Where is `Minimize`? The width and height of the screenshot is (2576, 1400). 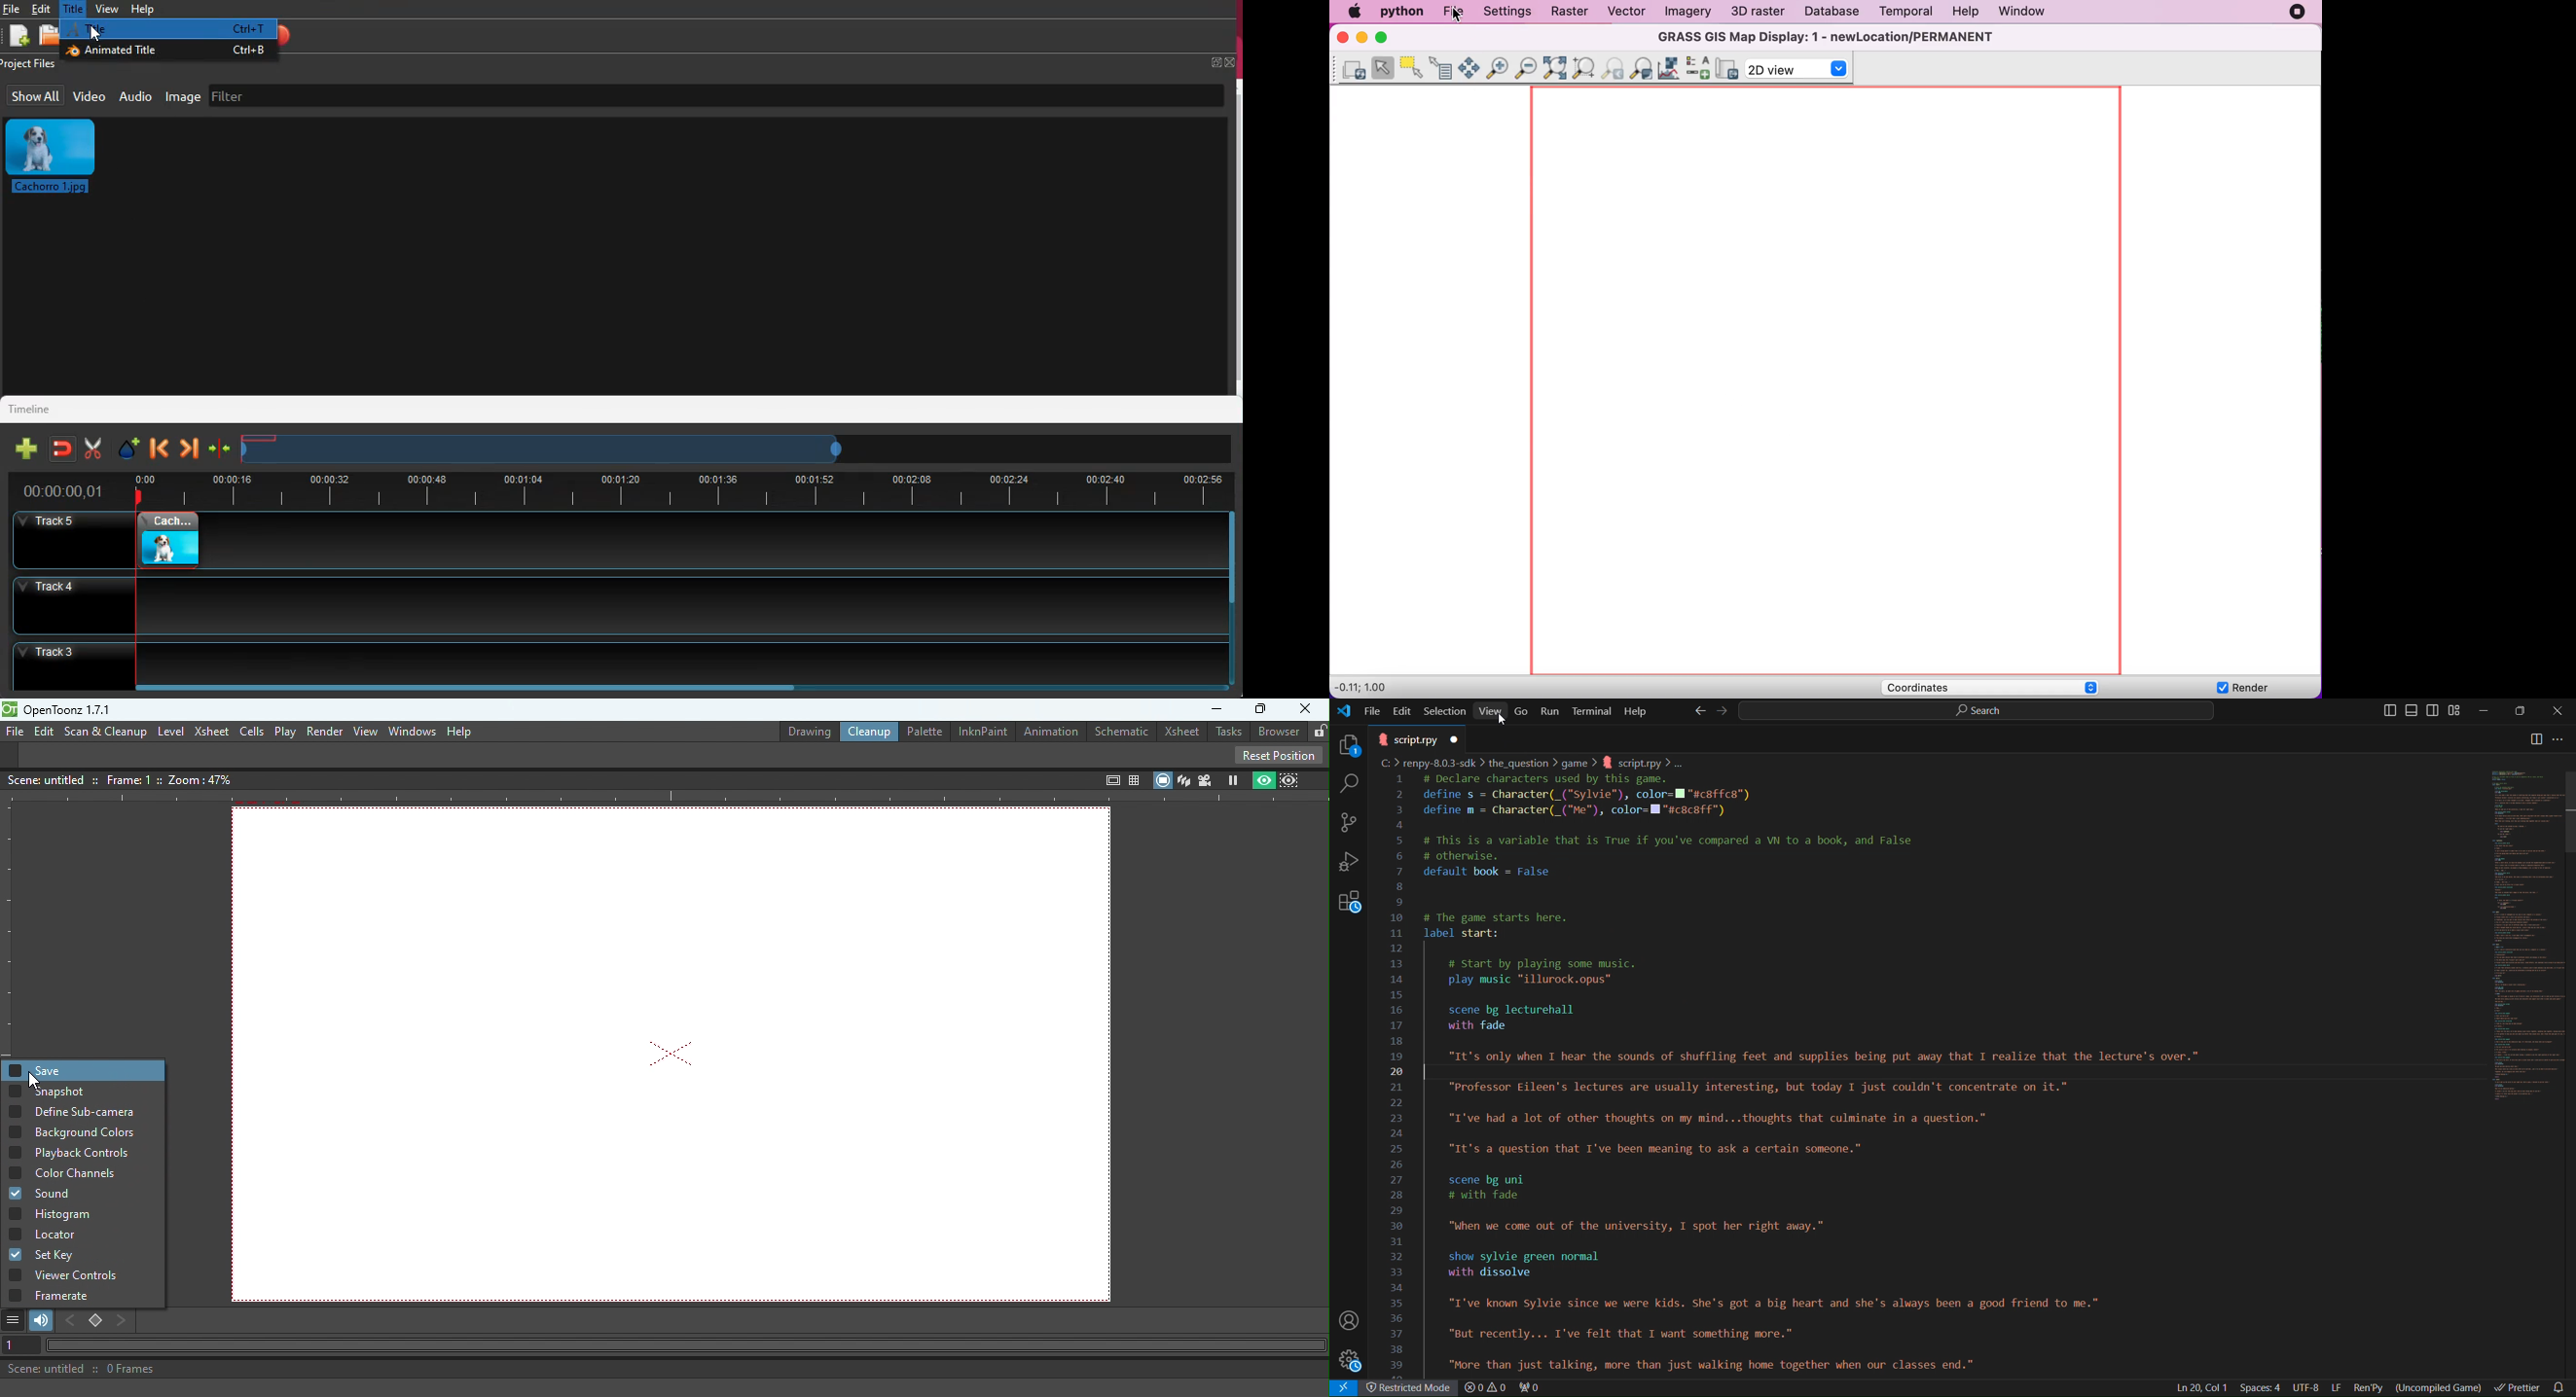 Minimize is located at coordinates (1211, 709).